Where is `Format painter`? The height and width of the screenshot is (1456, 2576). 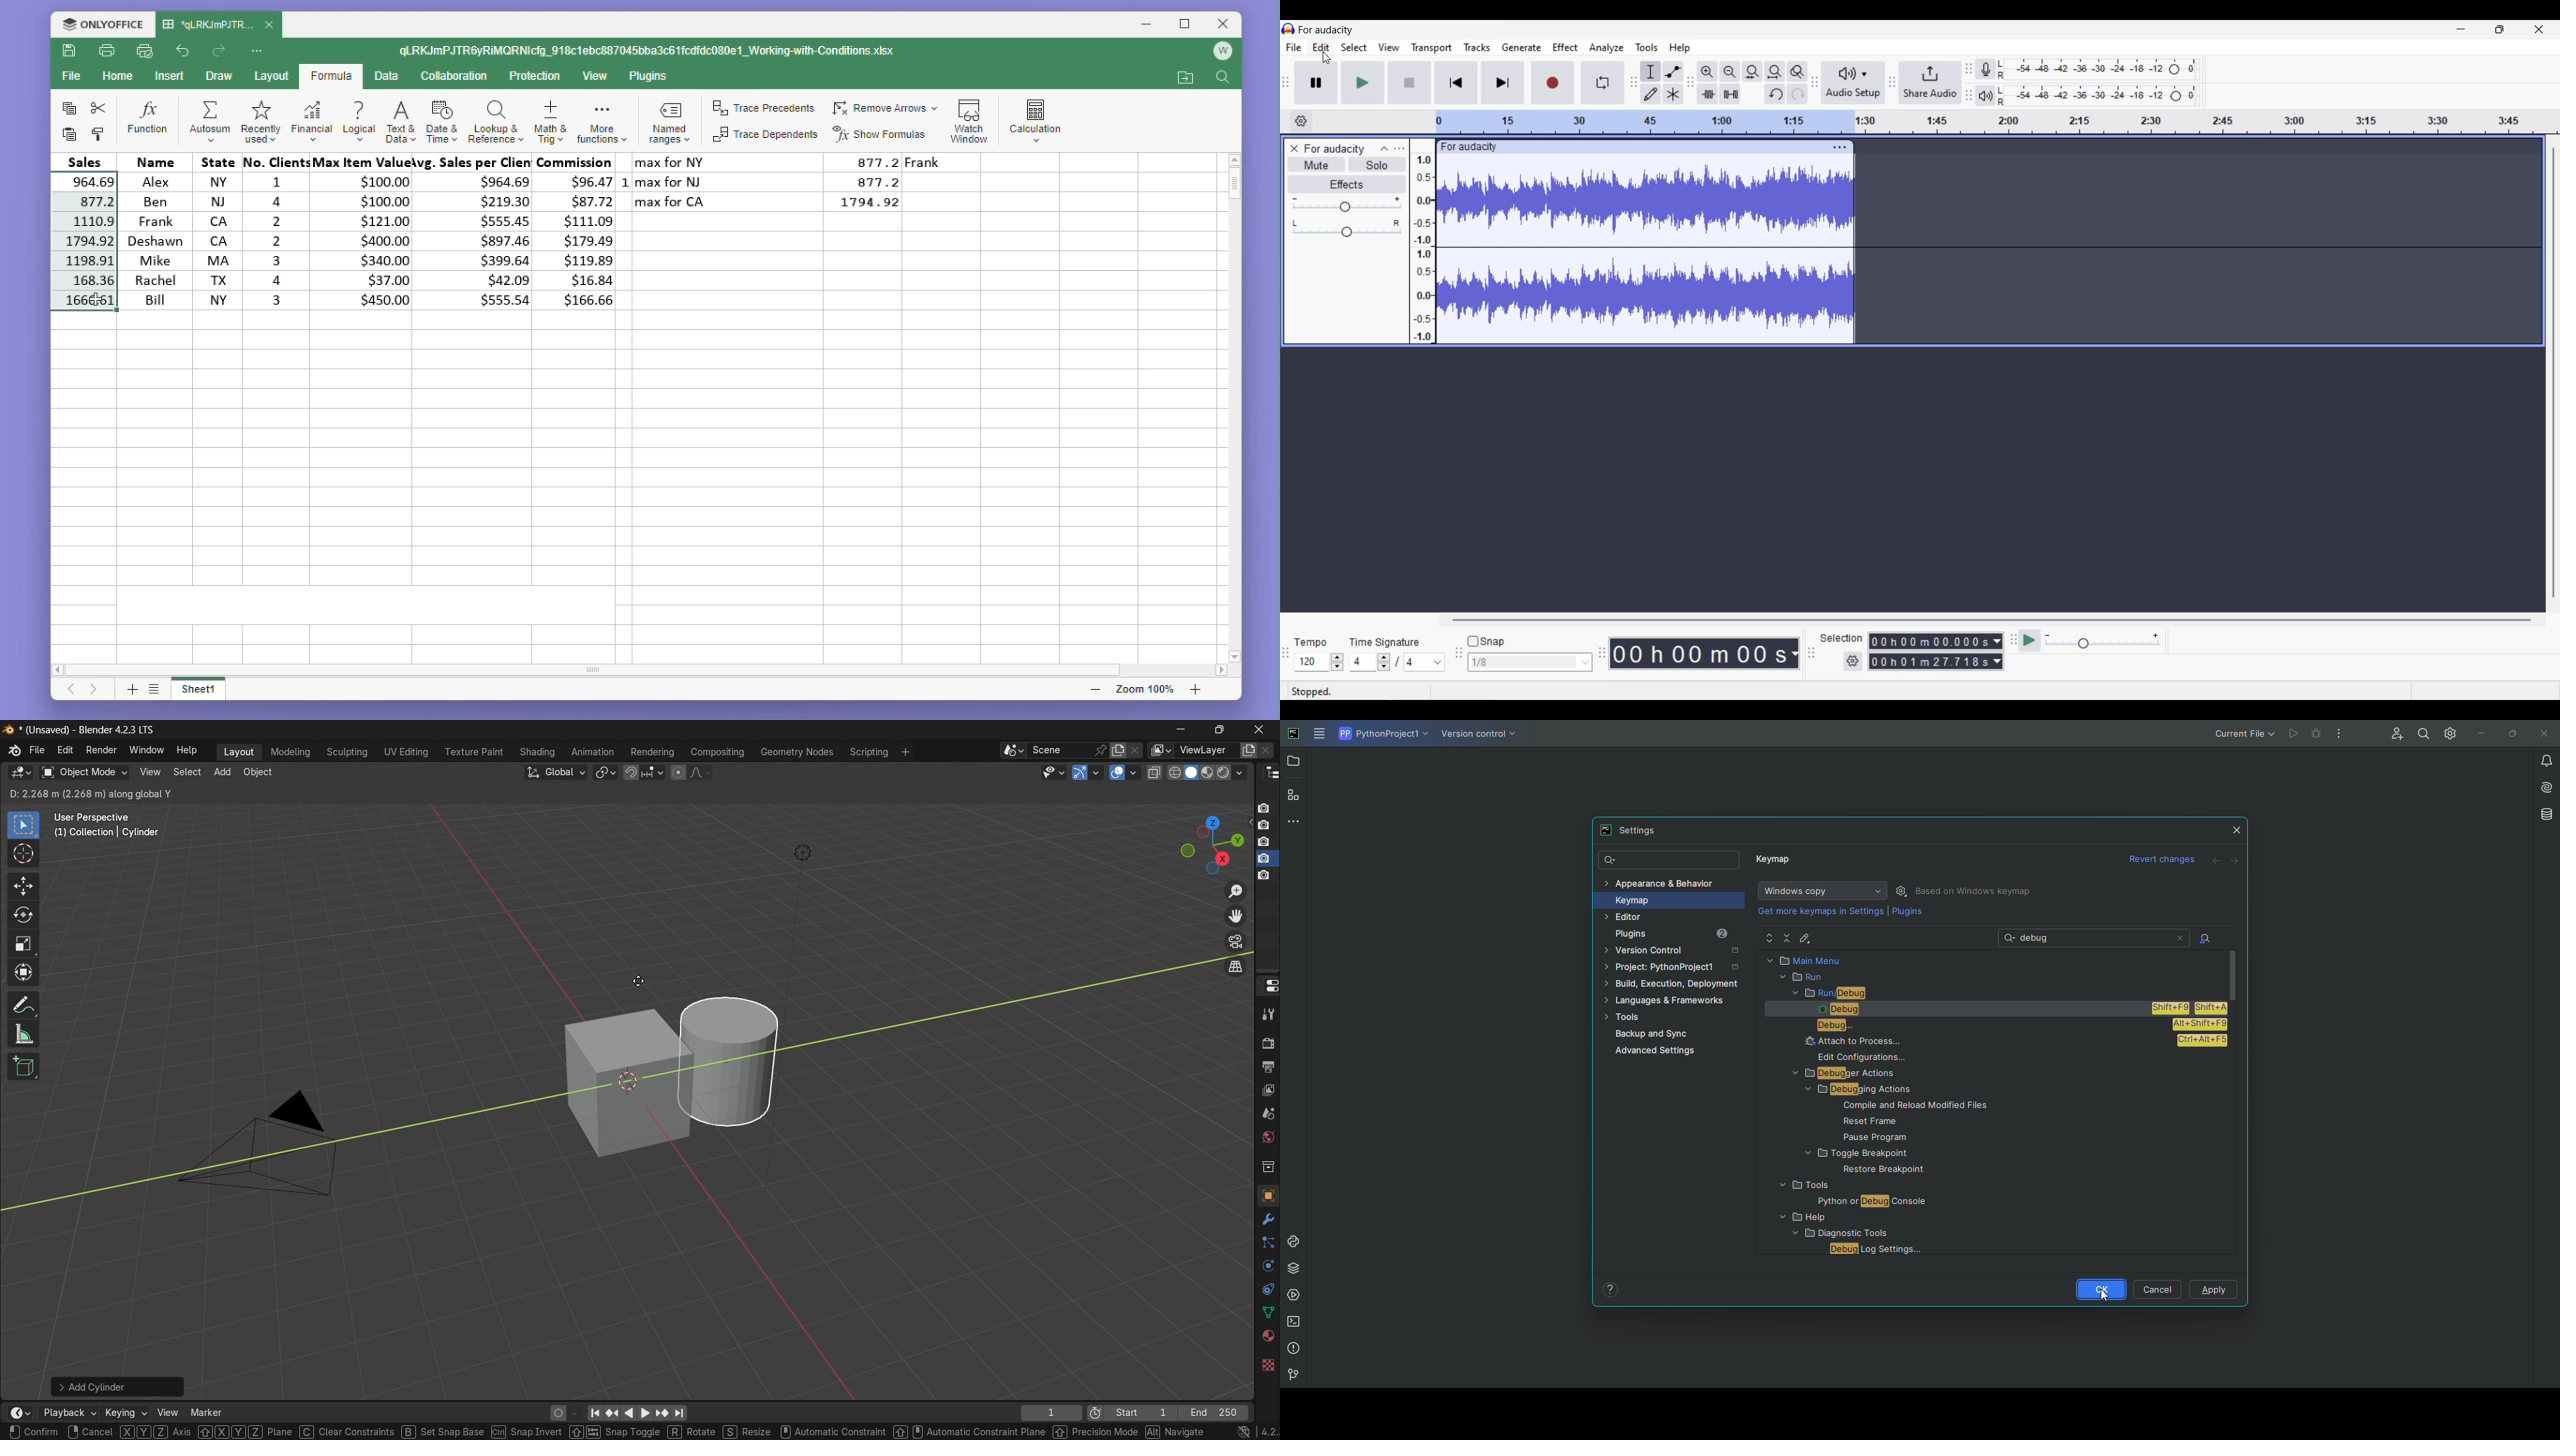 Format painter is located at coordinates (98, 135).